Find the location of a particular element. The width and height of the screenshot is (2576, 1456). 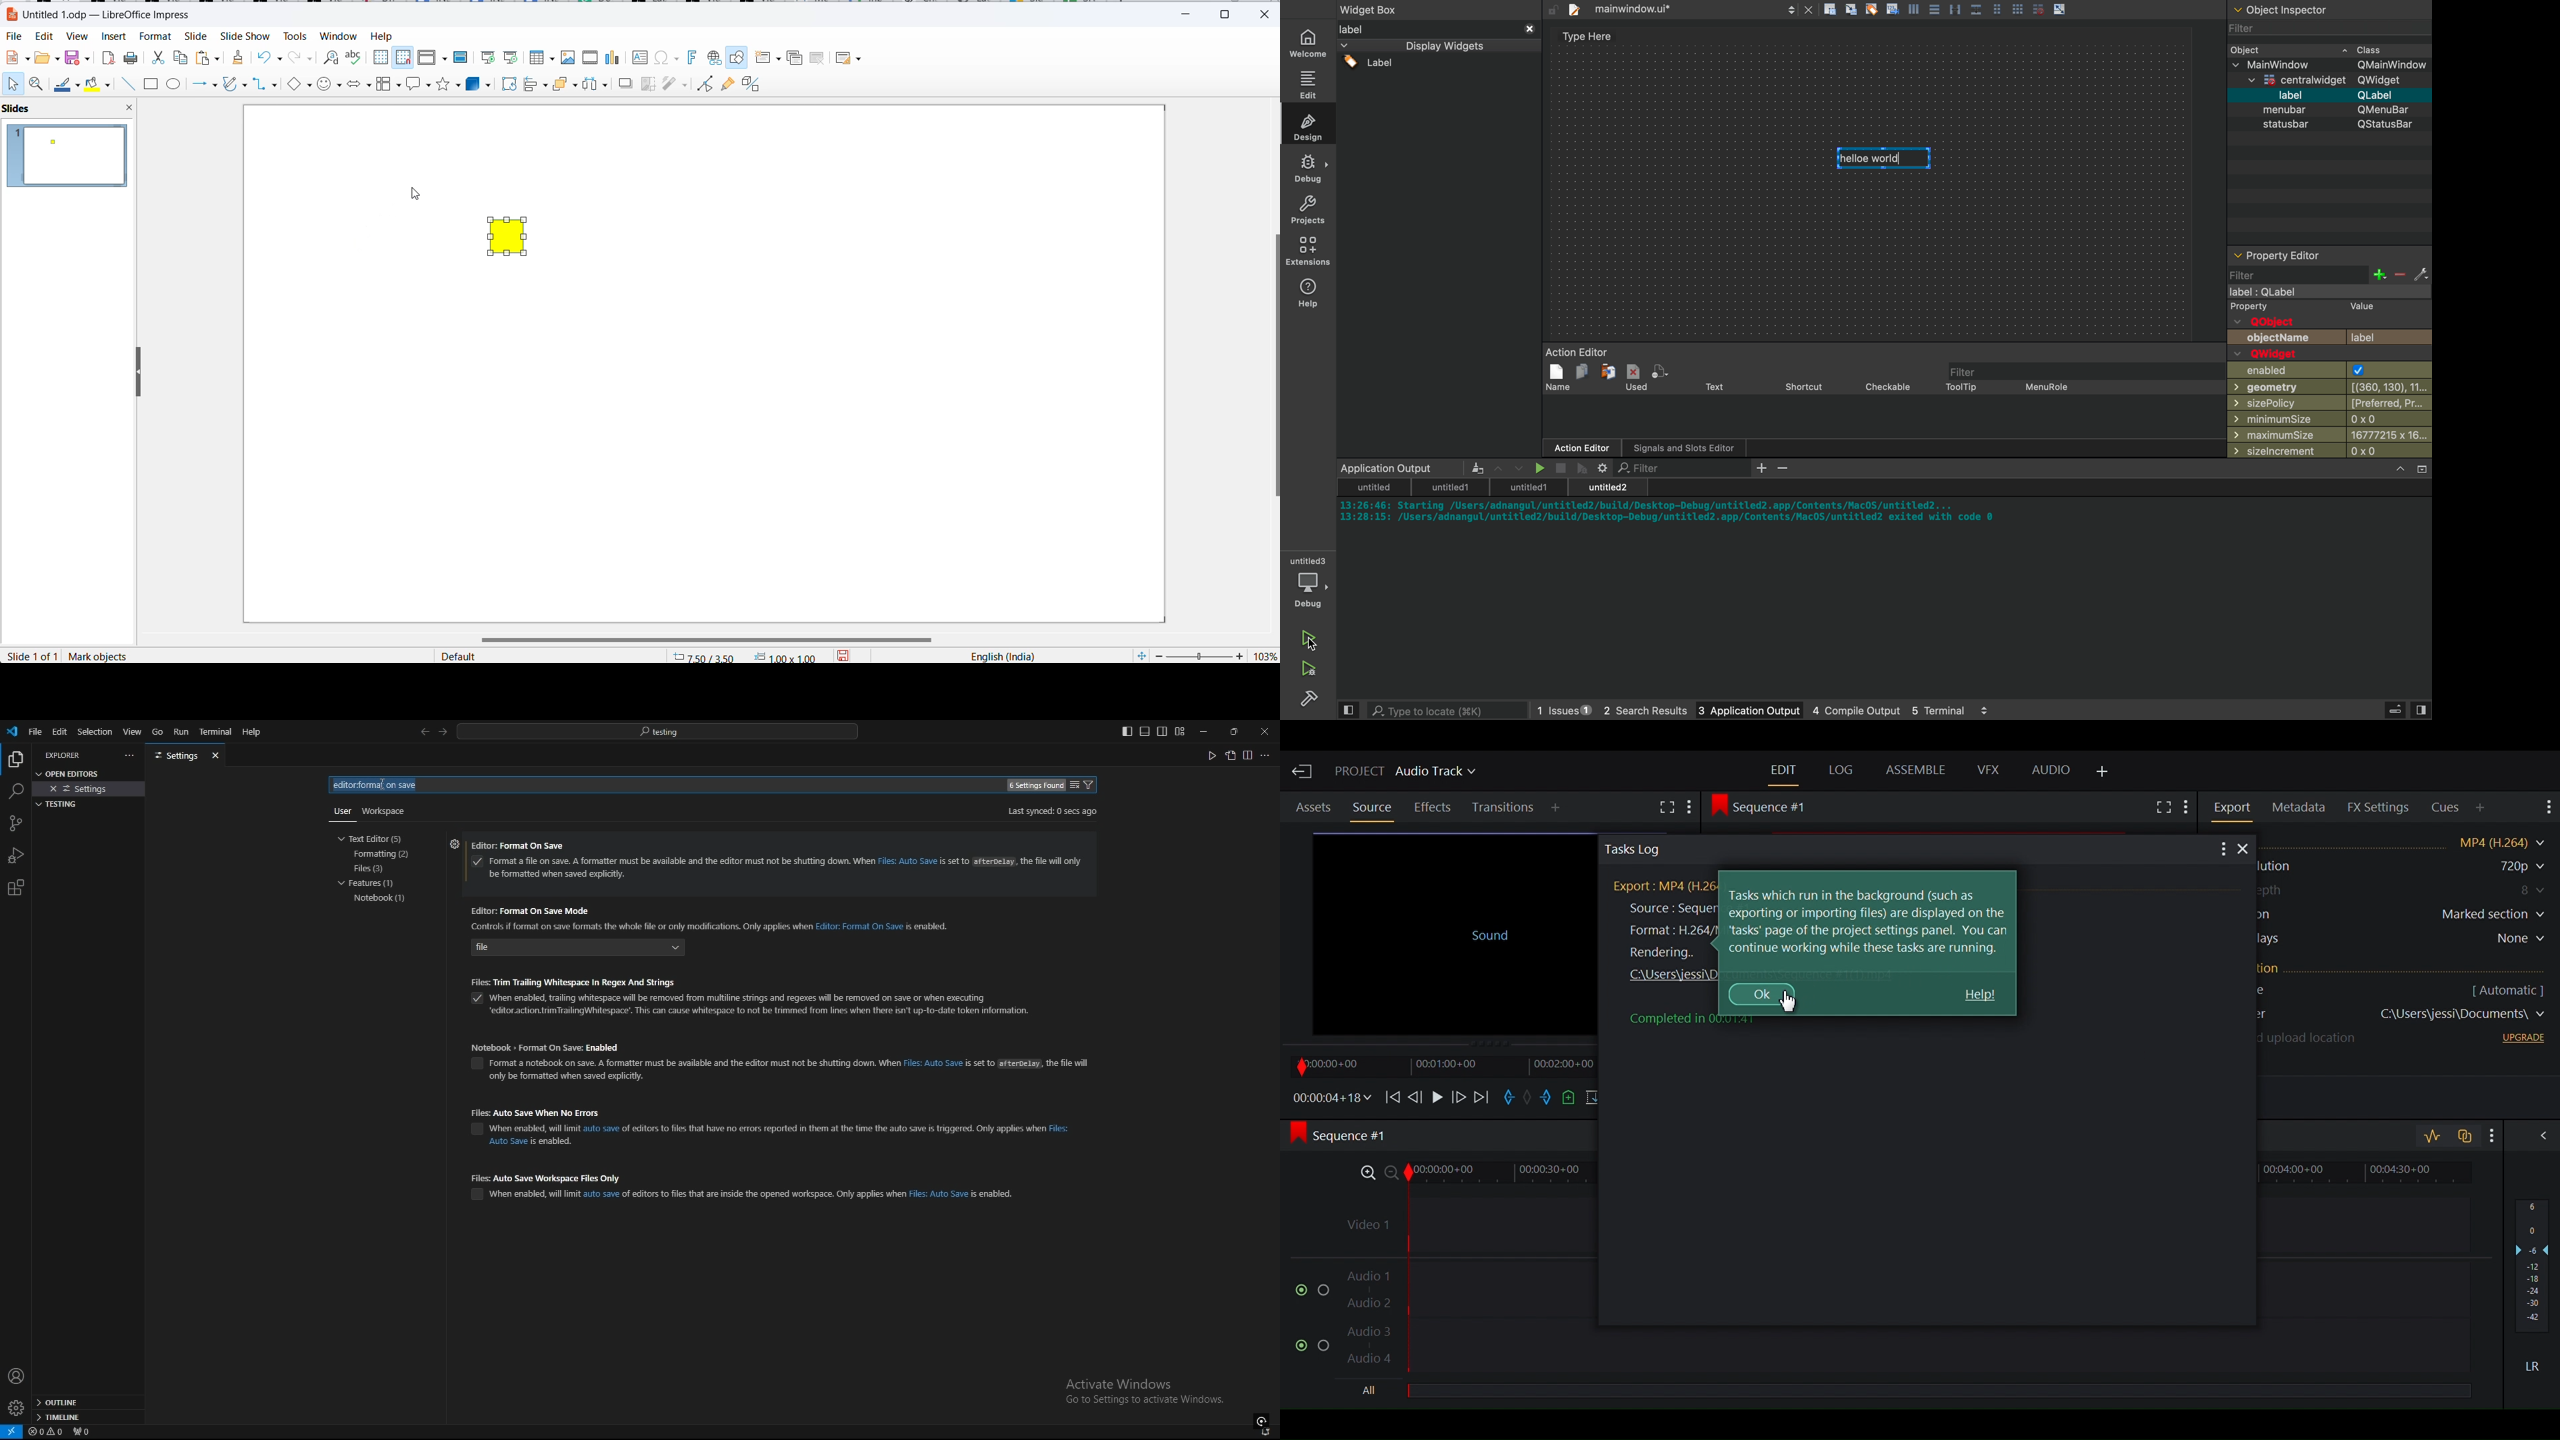

text language is located at coordinates (999, 656).